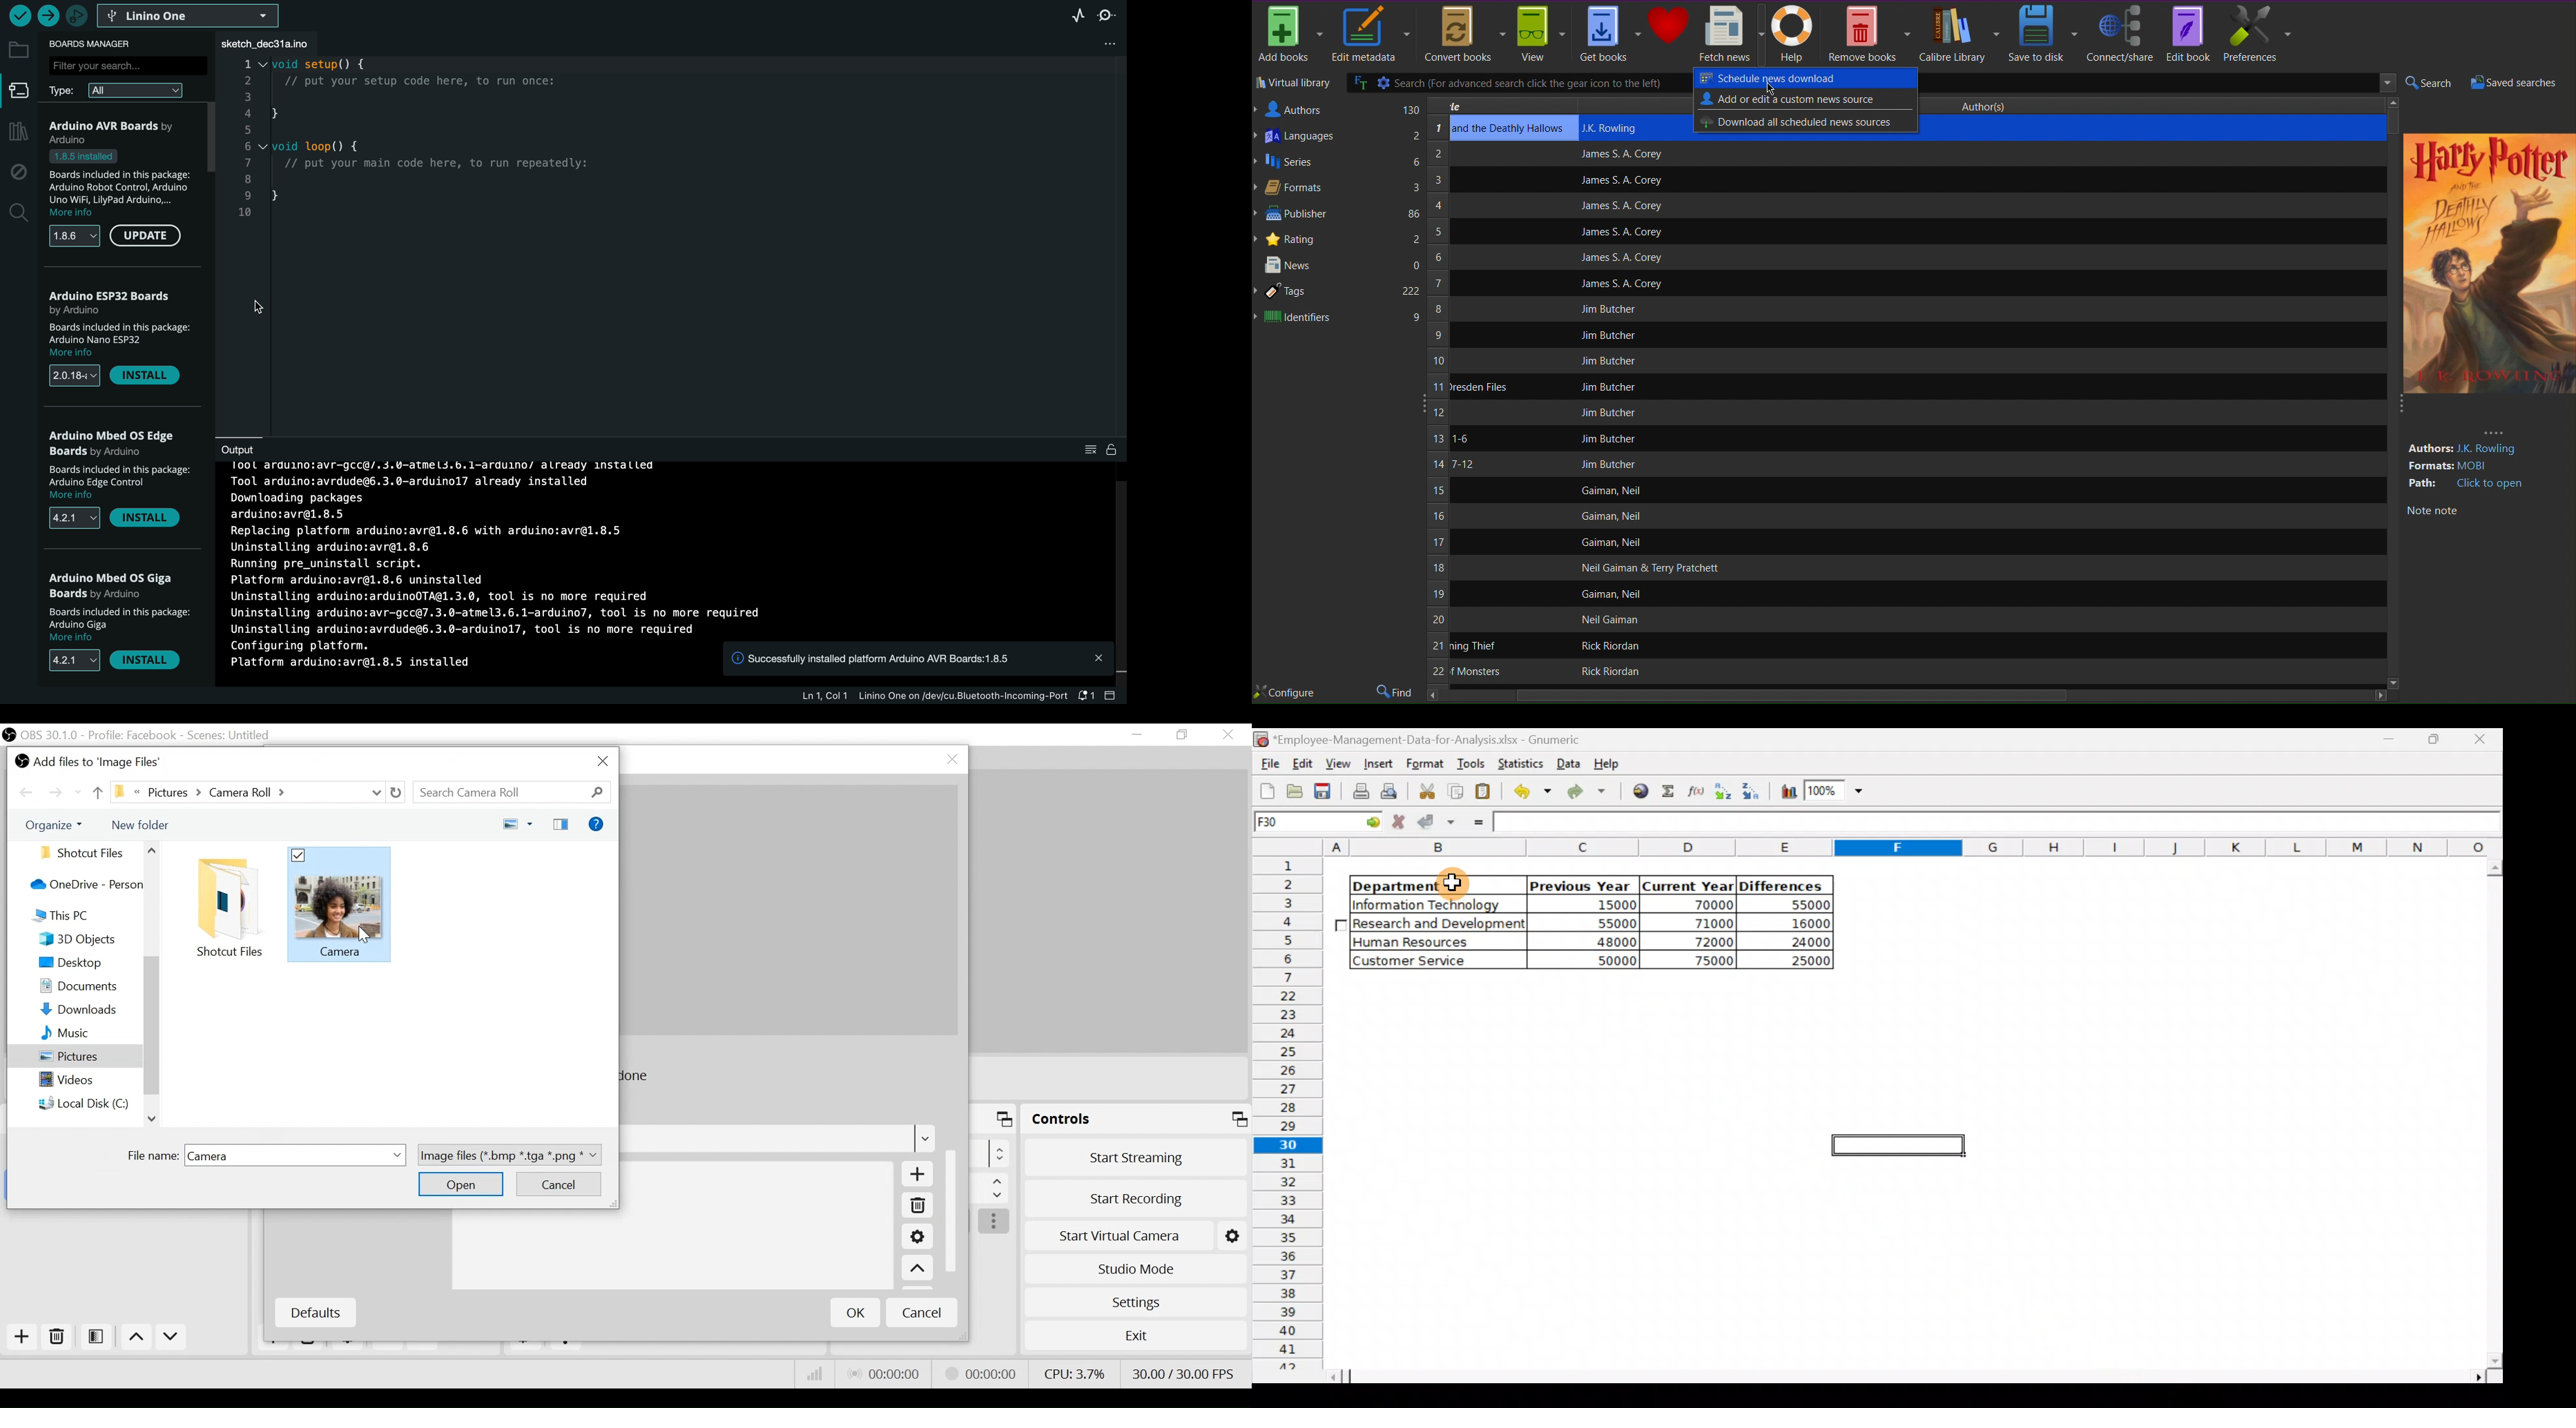 This screenshot has width=2576, height=1428. What do you see at coordinates (88, 1034) in the screenshot?
I see `Music` at bounding box center [88, 1034].